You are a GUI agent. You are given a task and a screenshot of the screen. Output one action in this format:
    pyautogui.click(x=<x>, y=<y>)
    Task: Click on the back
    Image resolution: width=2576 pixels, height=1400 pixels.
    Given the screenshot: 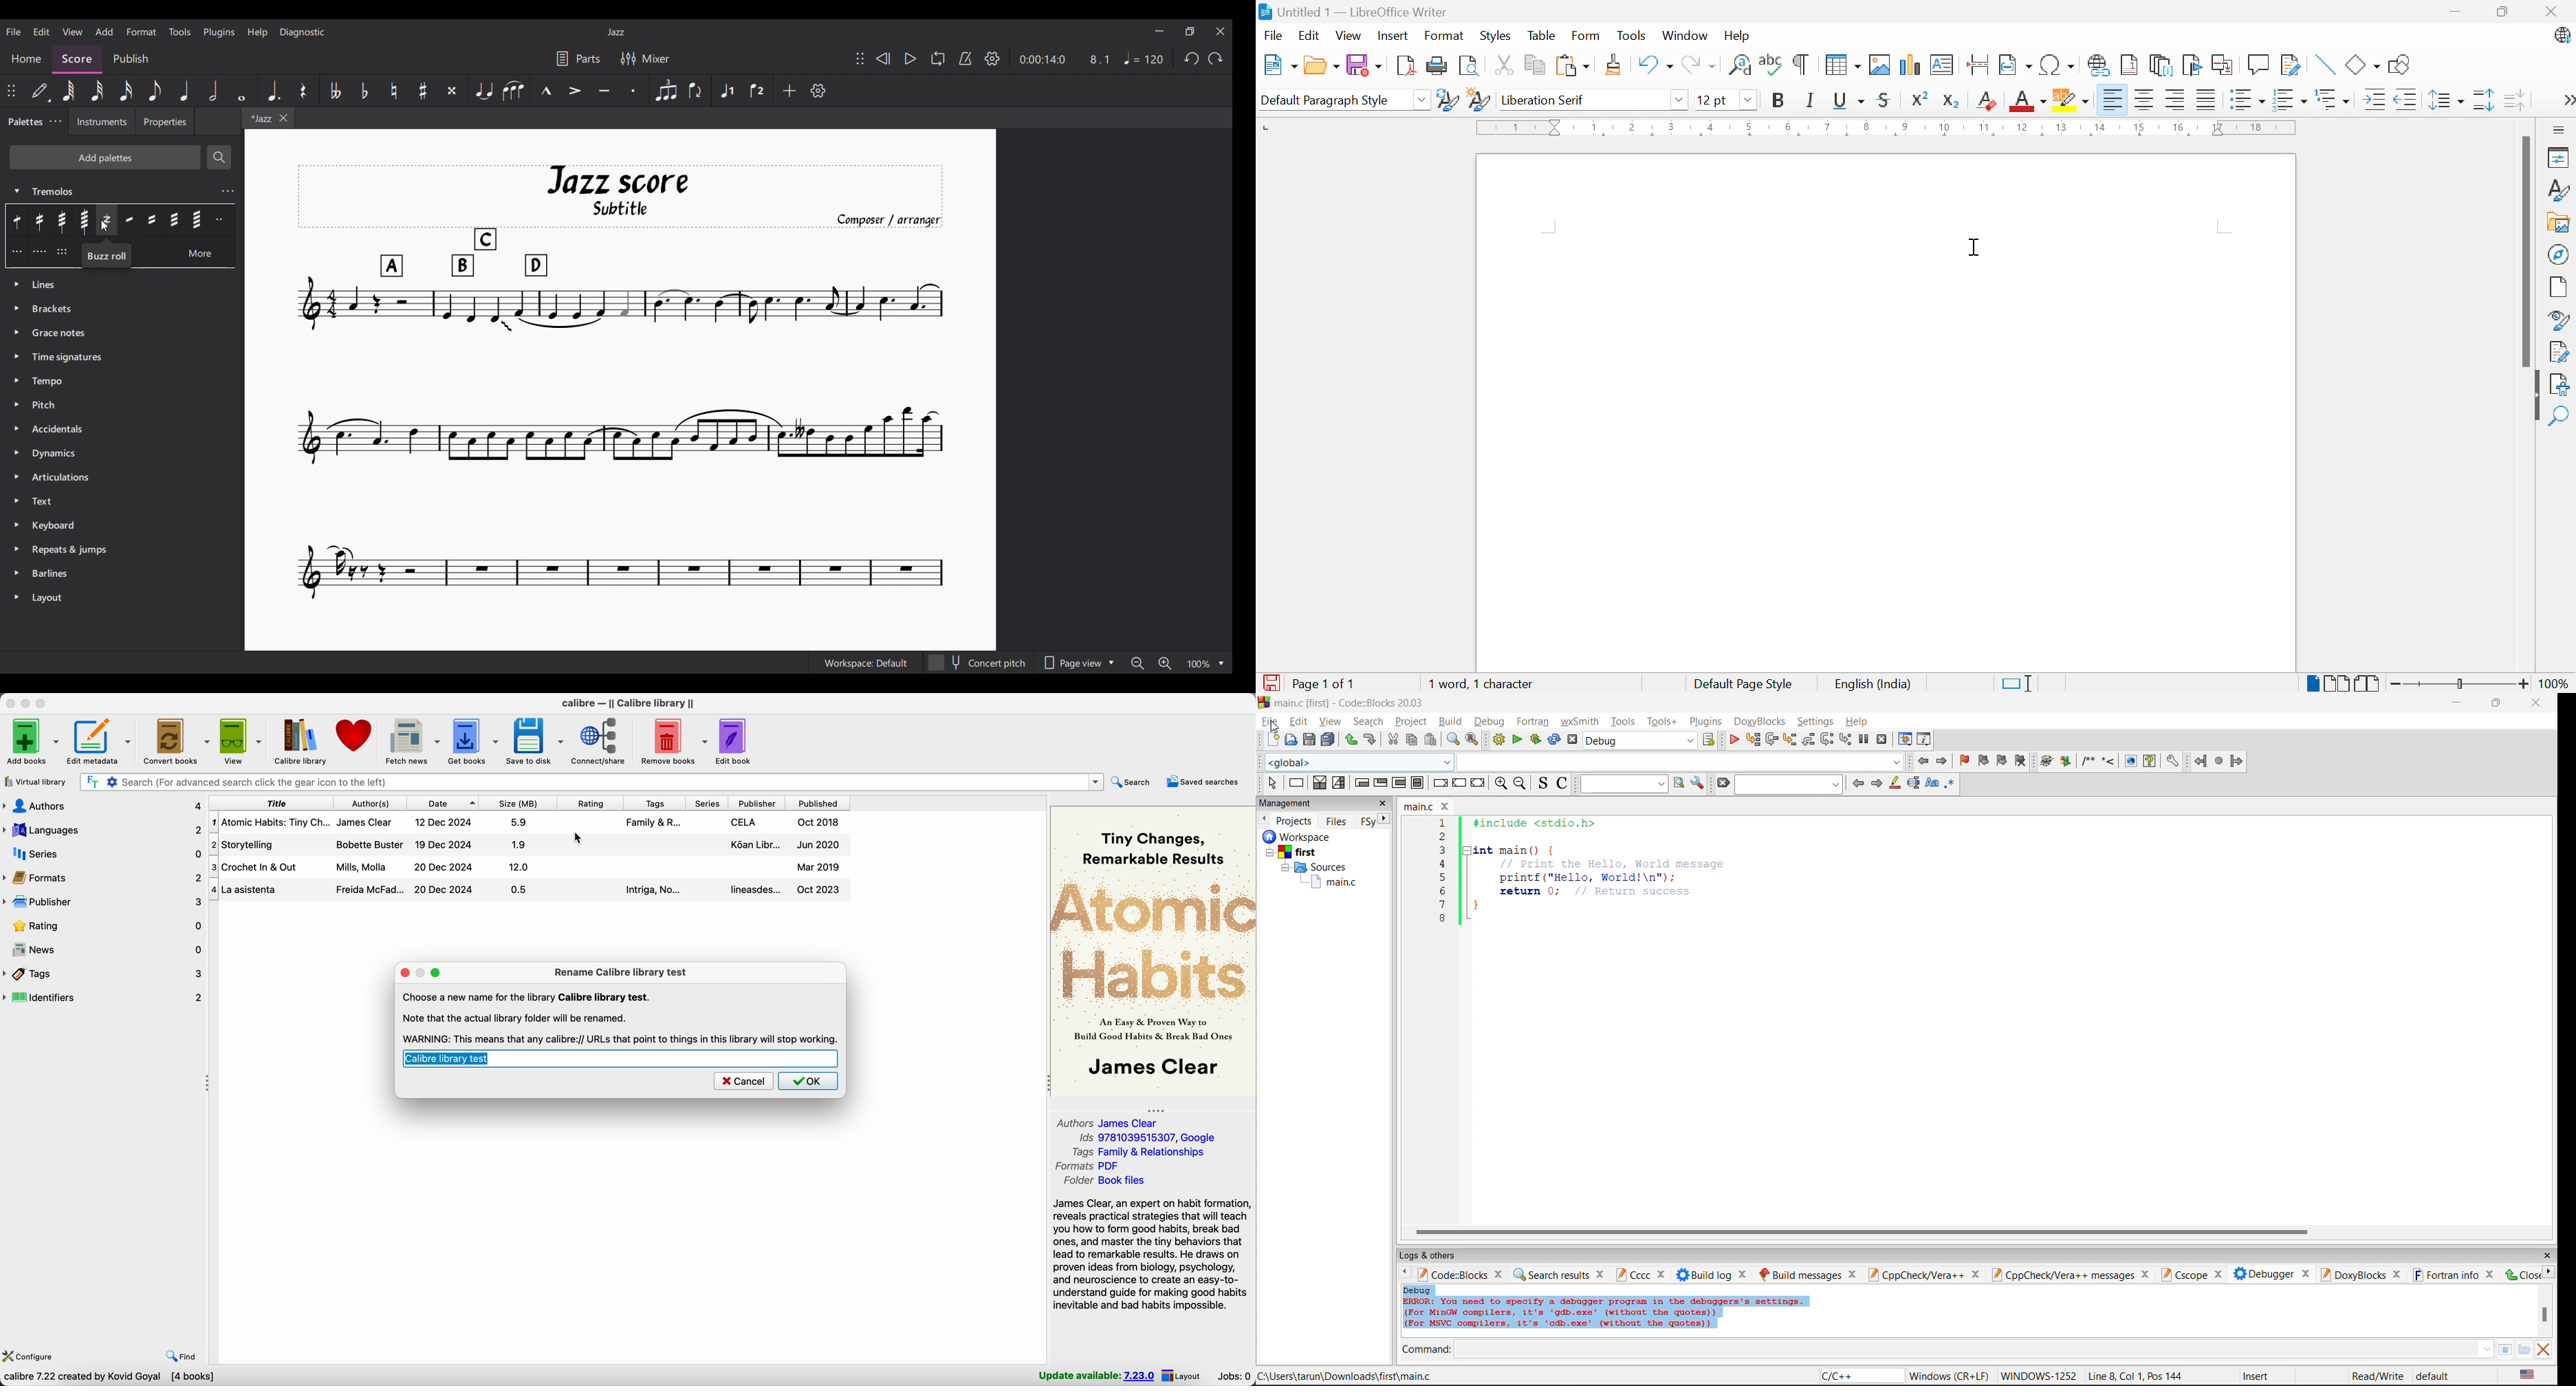 What is the action you would take?
    pyautogui.click(x=2202, y=761)
    